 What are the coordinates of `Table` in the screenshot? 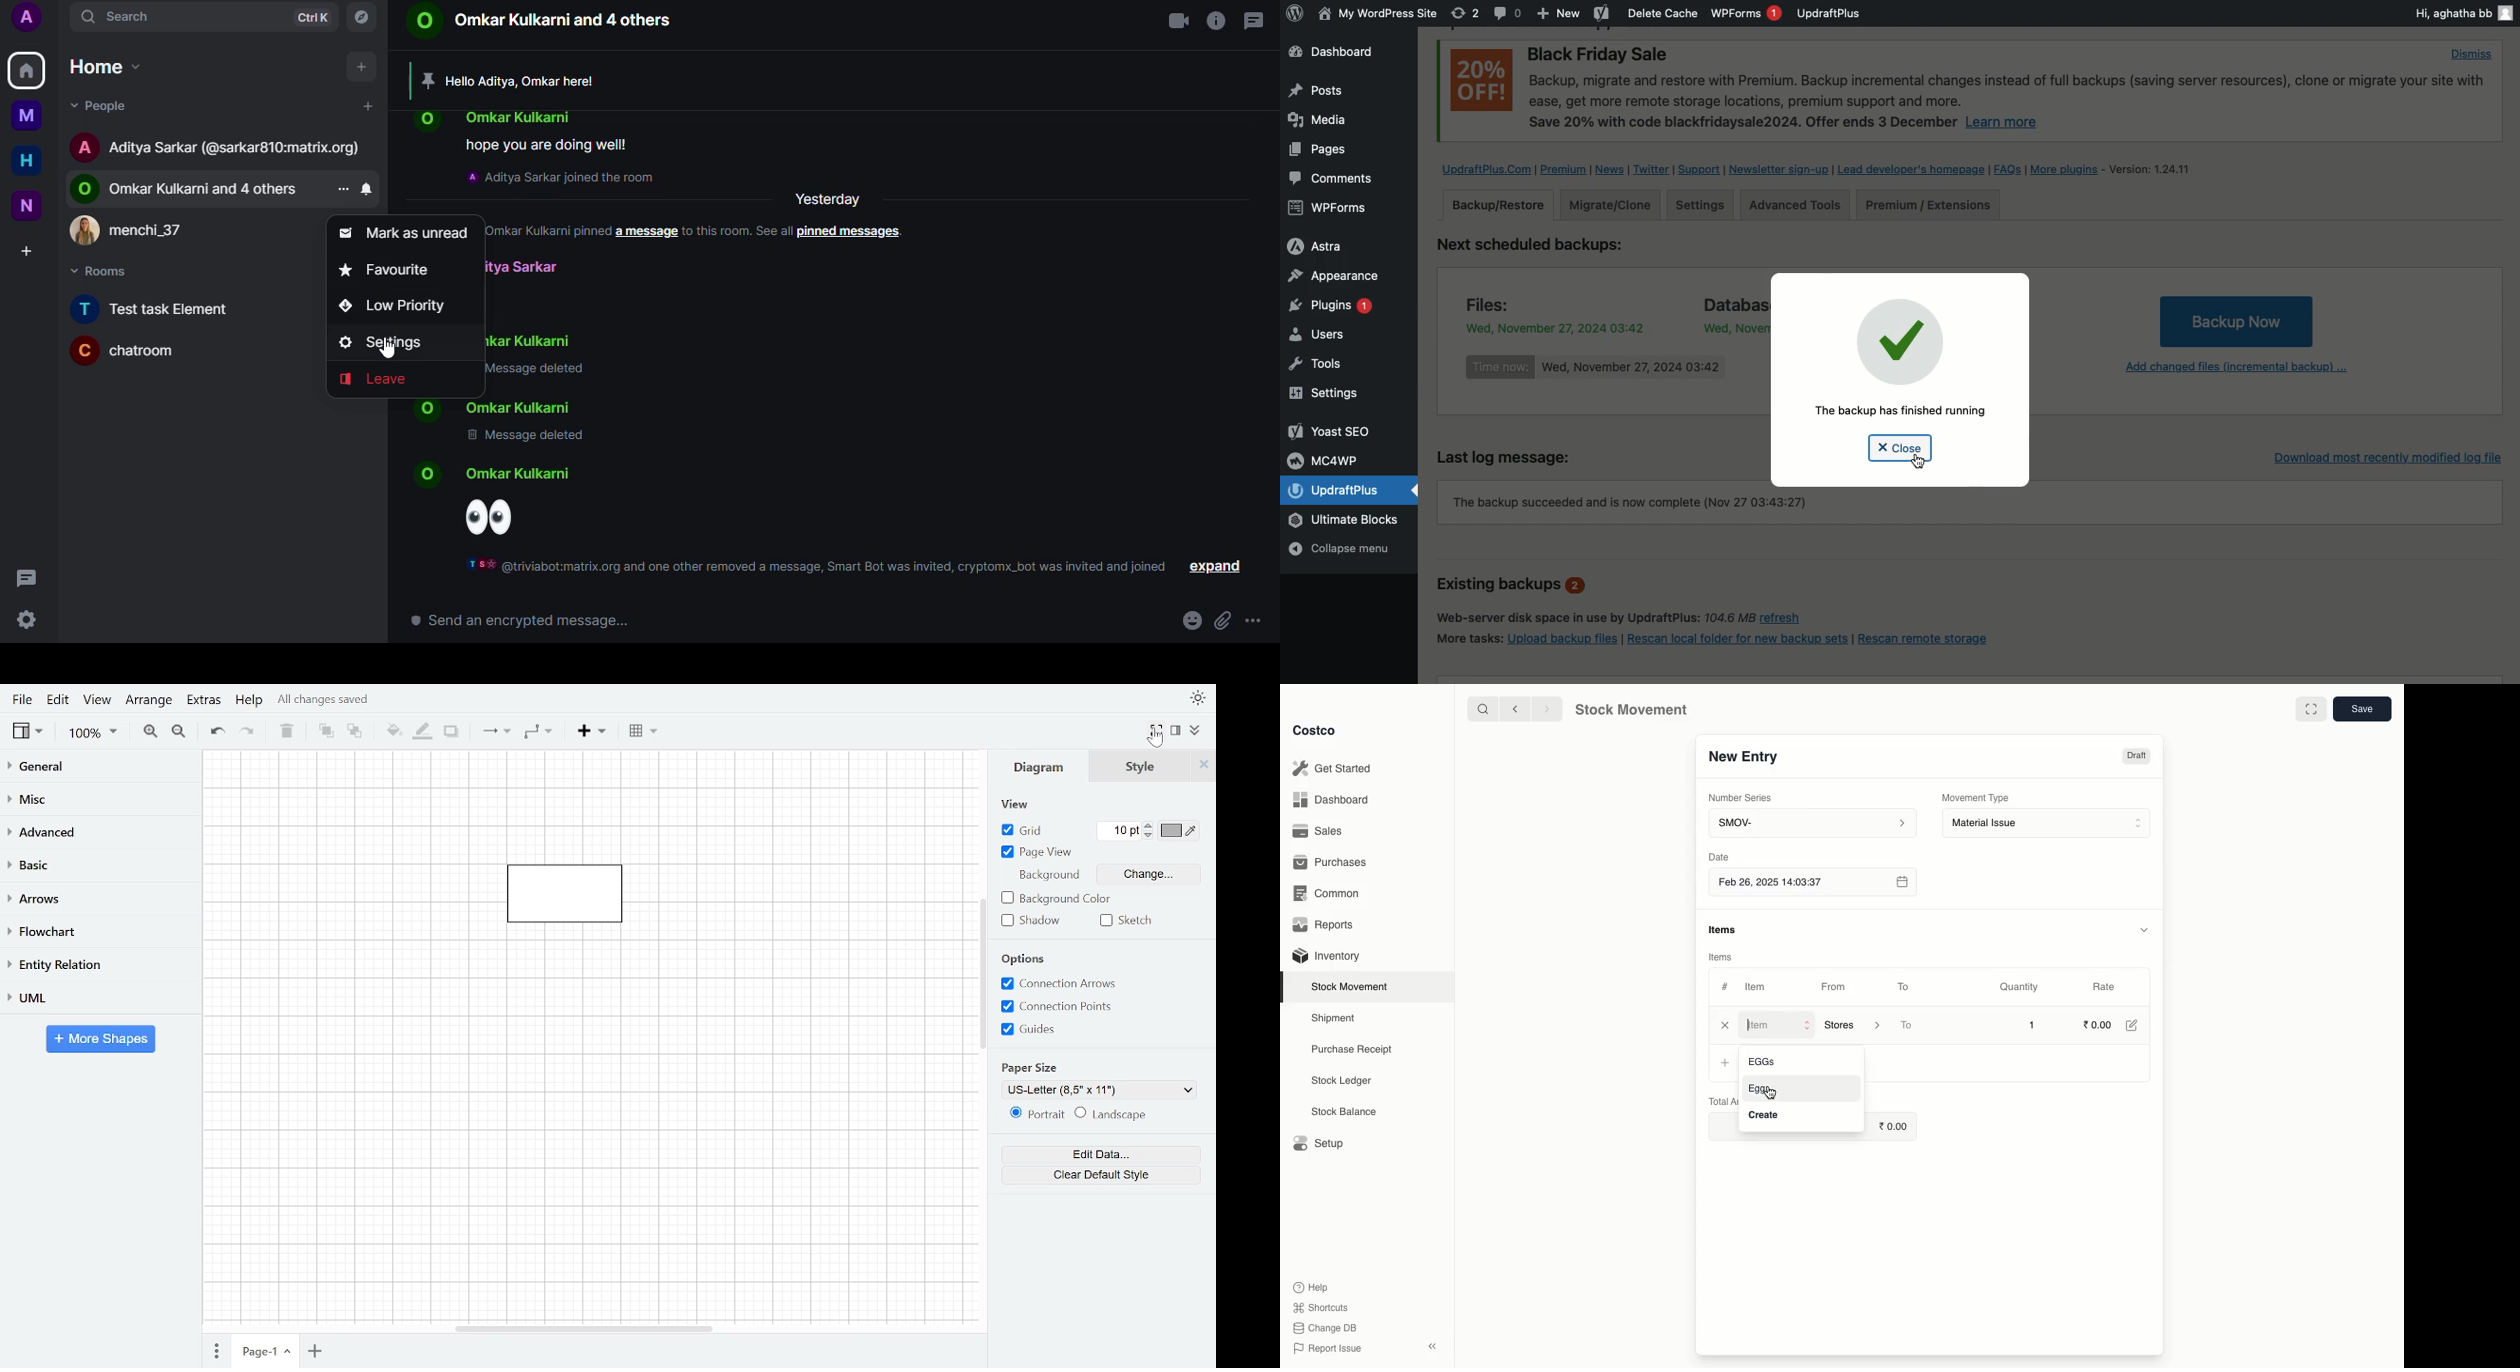 It's located at (646, 733).